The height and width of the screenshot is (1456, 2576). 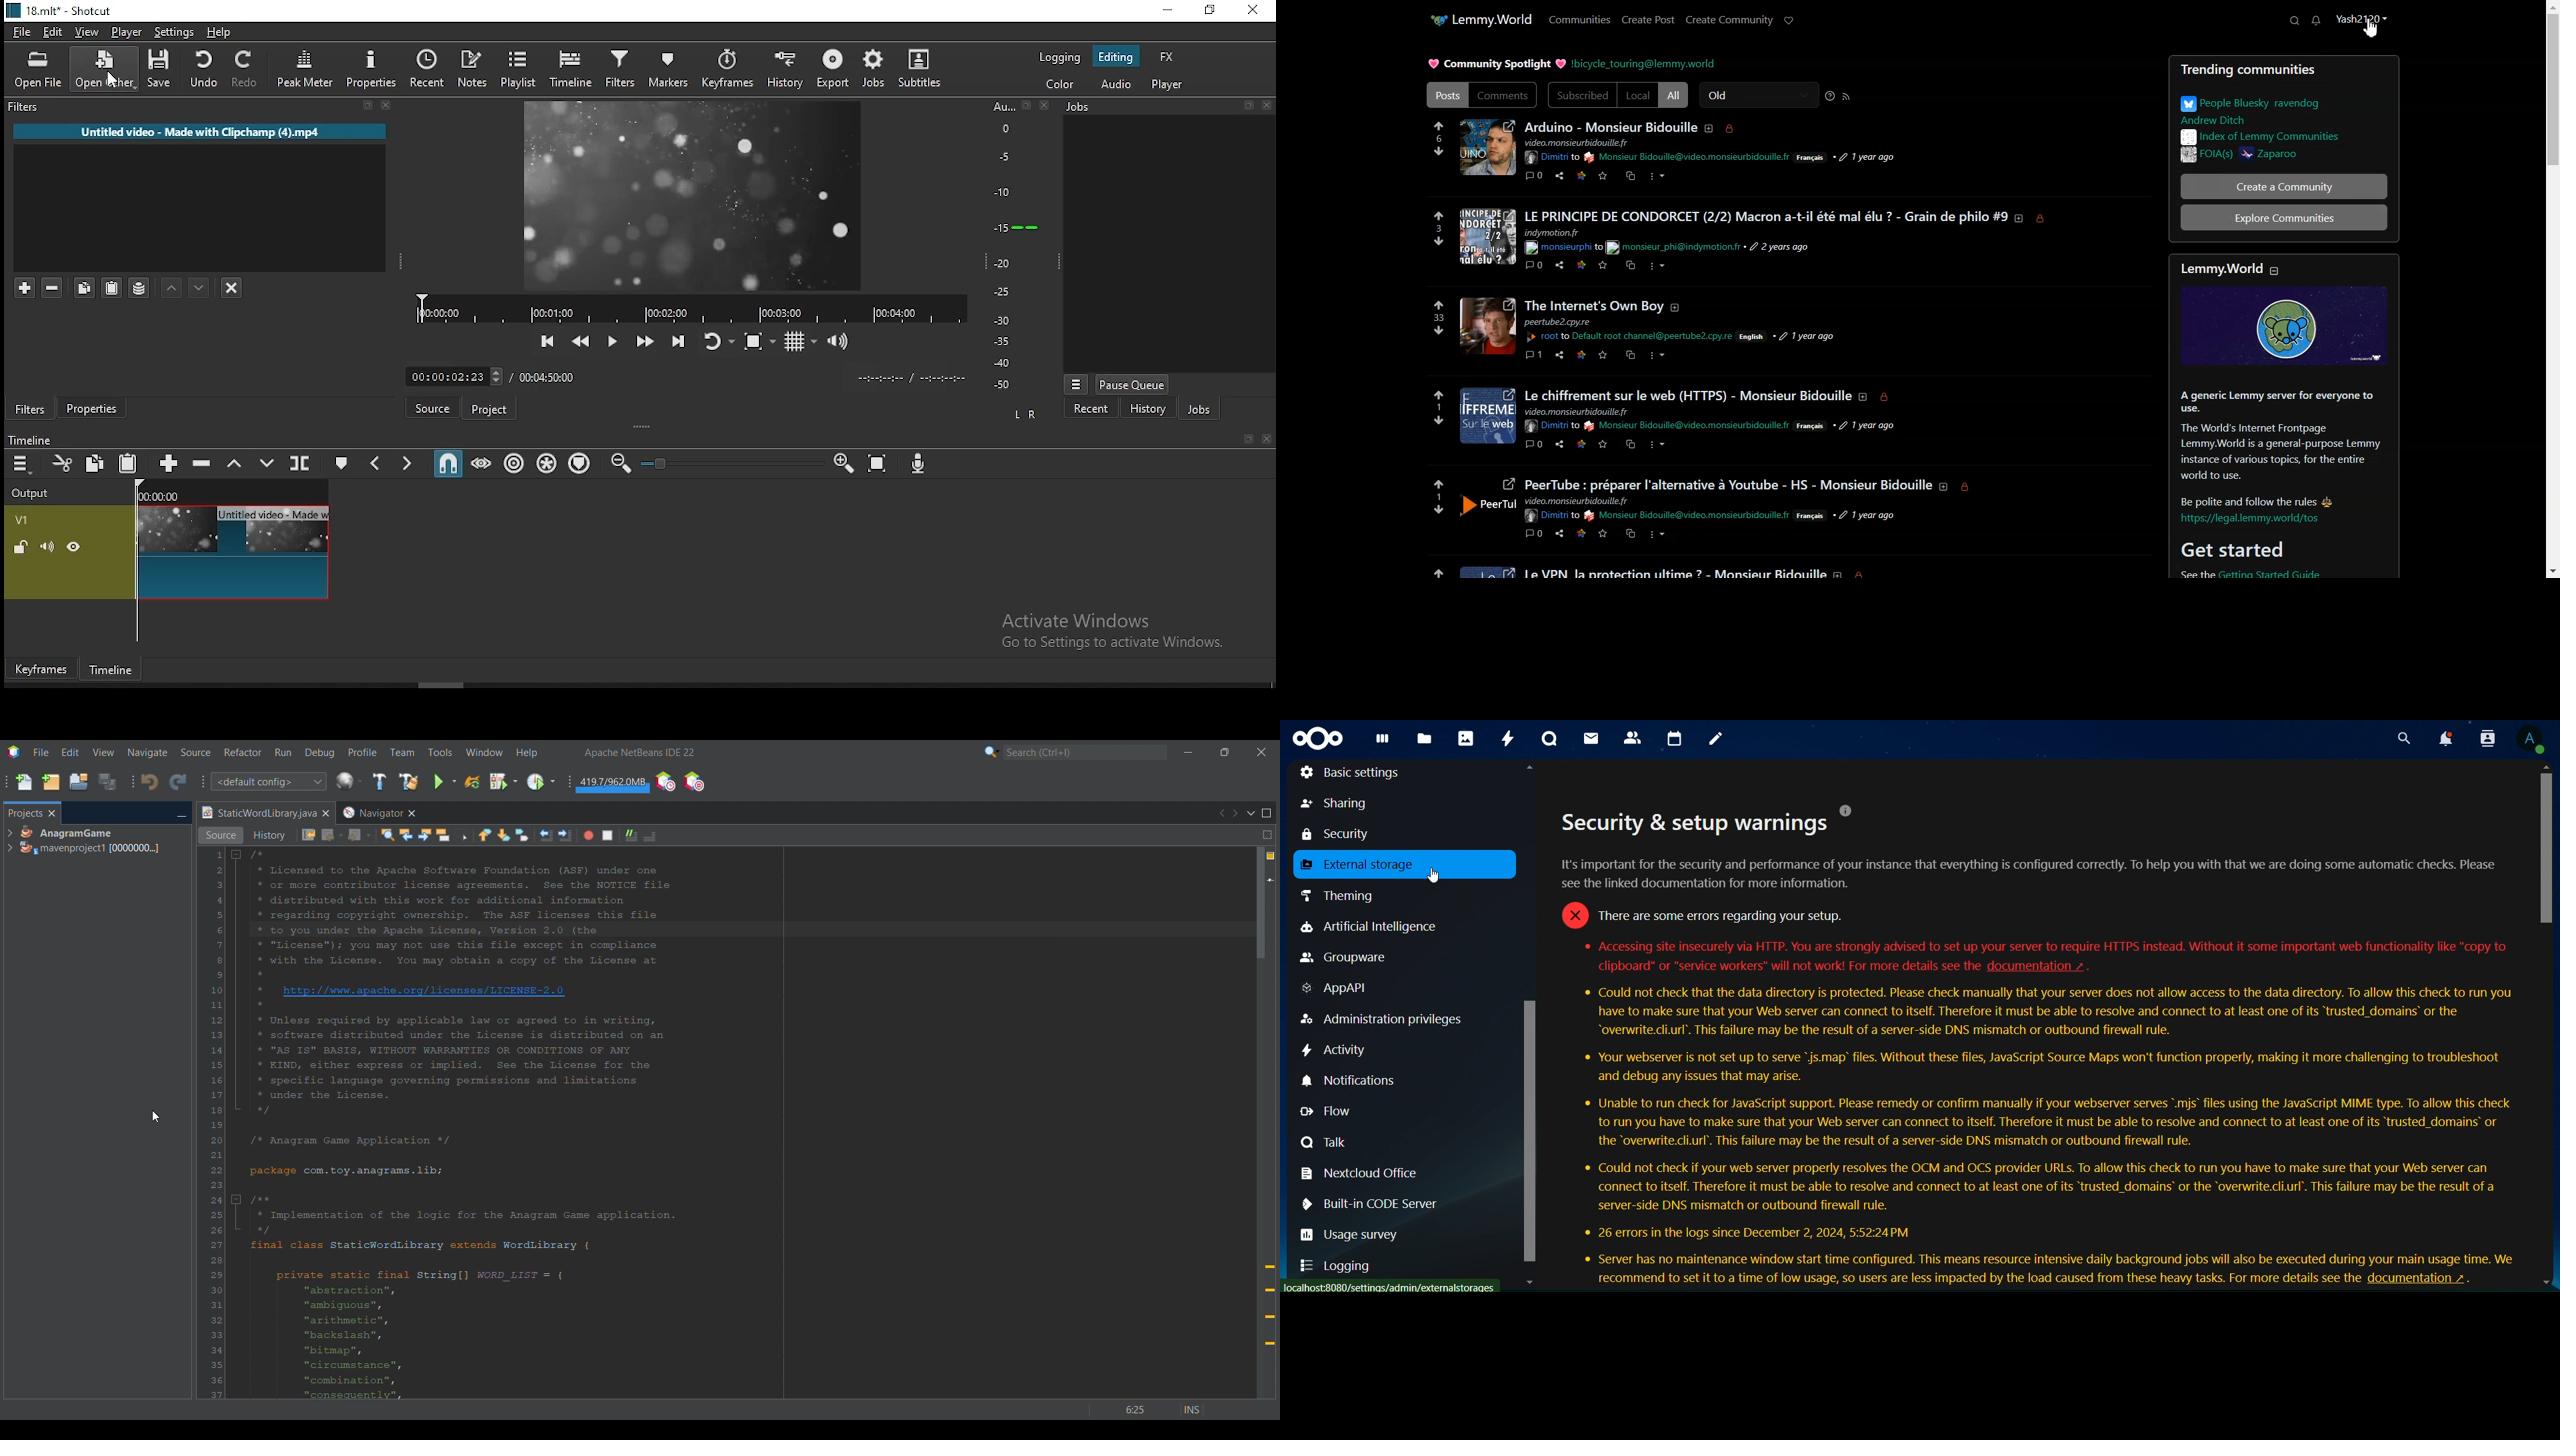 I want to click on about, so click(x=1681, y=307).